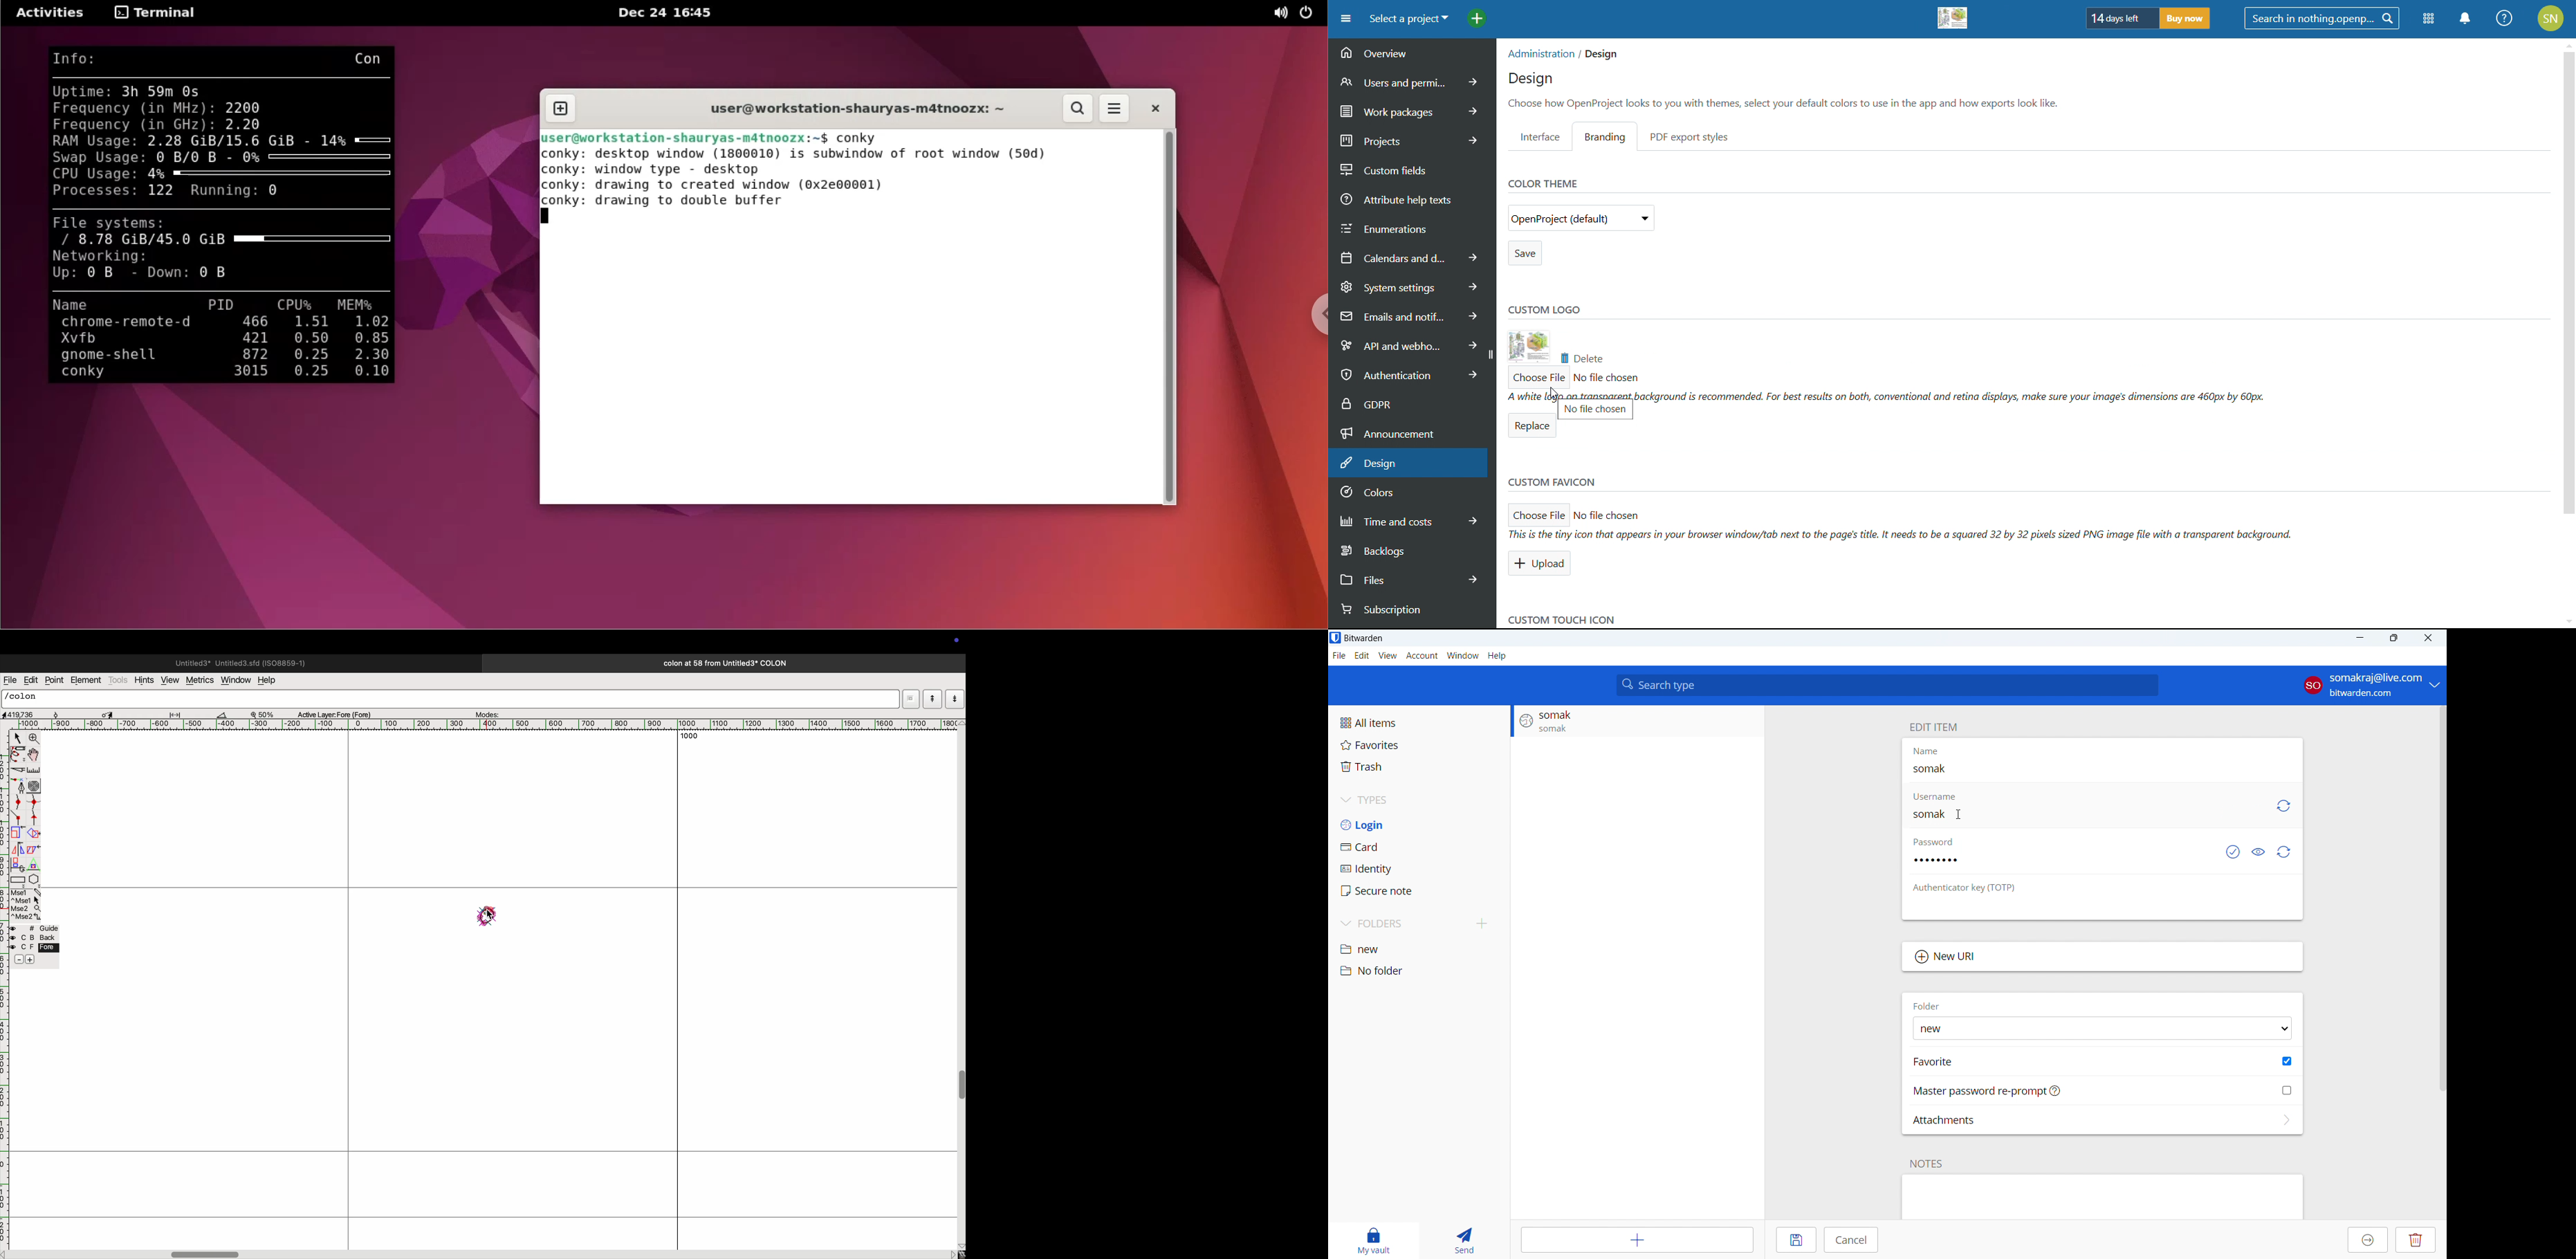 The width and height of the screenshot is (2576, 1260). Describe the element at coordinates (19, 849) in the screenshot. I see `mirror` at that location.